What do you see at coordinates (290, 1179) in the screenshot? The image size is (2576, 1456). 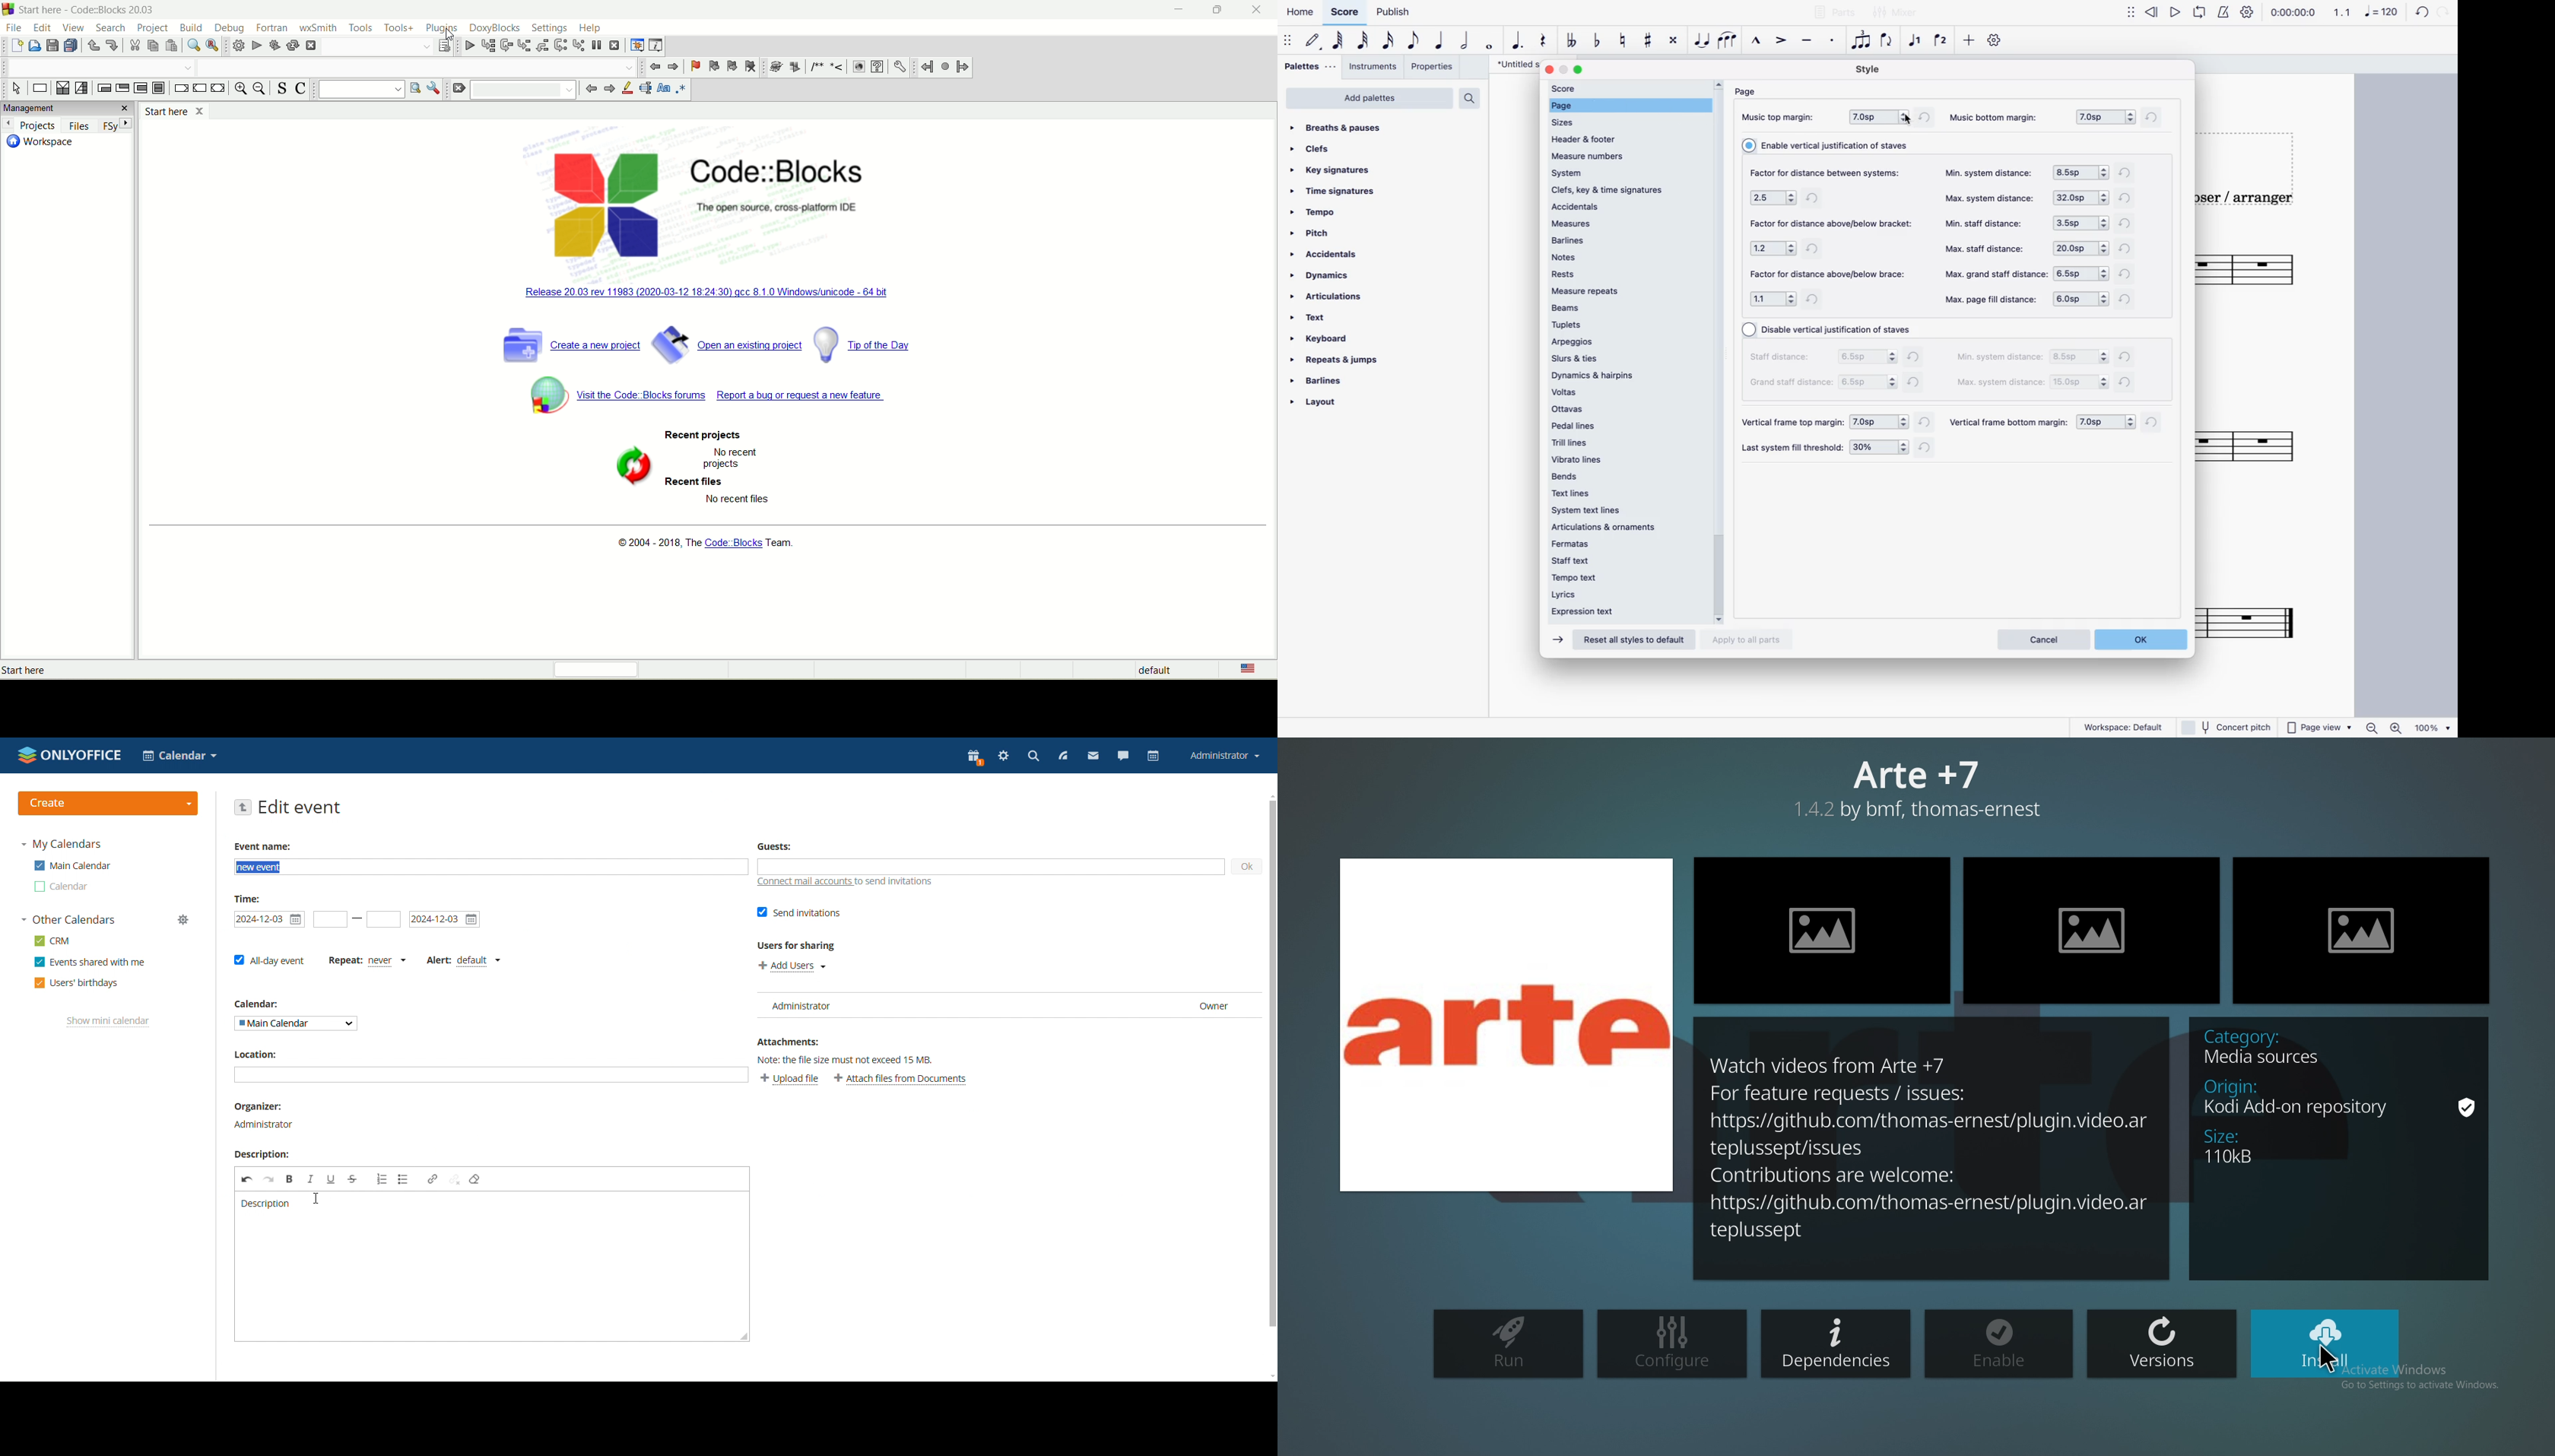 I see `bold` at bounding box center [290, 1179].